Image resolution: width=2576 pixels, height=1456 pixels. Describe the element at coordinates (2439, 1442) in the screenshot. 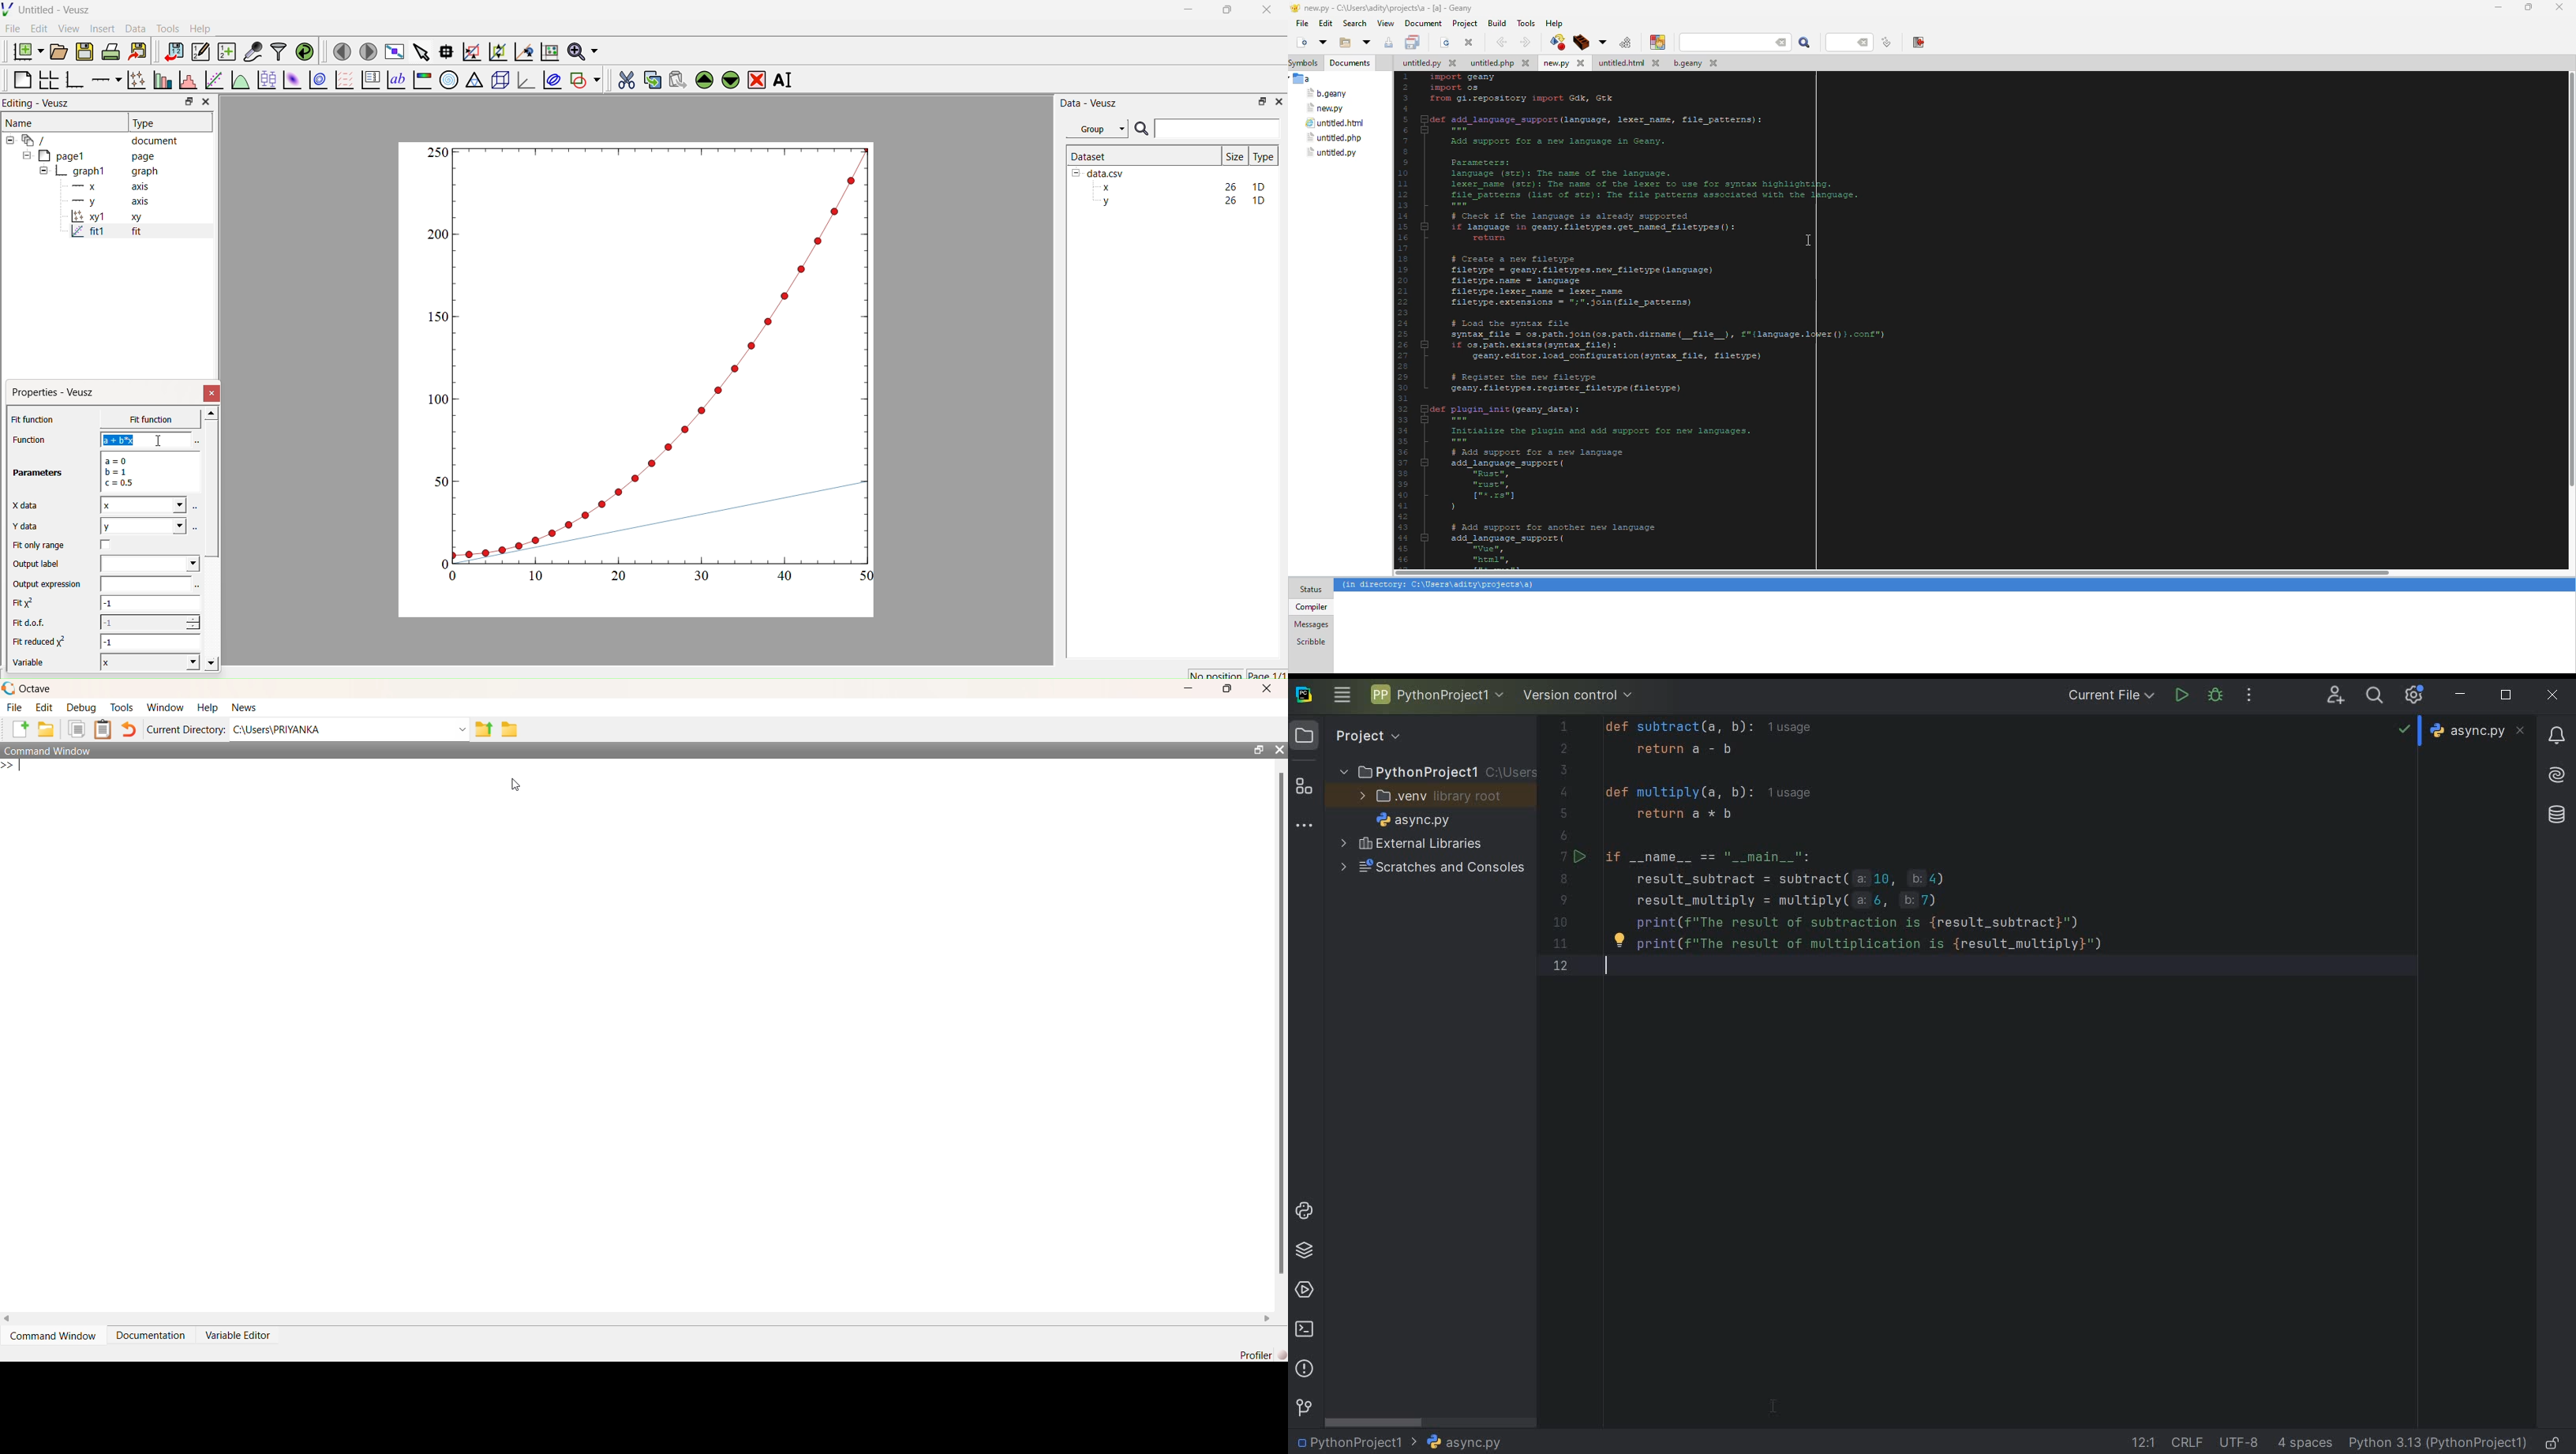

I see `current interpreter` at that location.